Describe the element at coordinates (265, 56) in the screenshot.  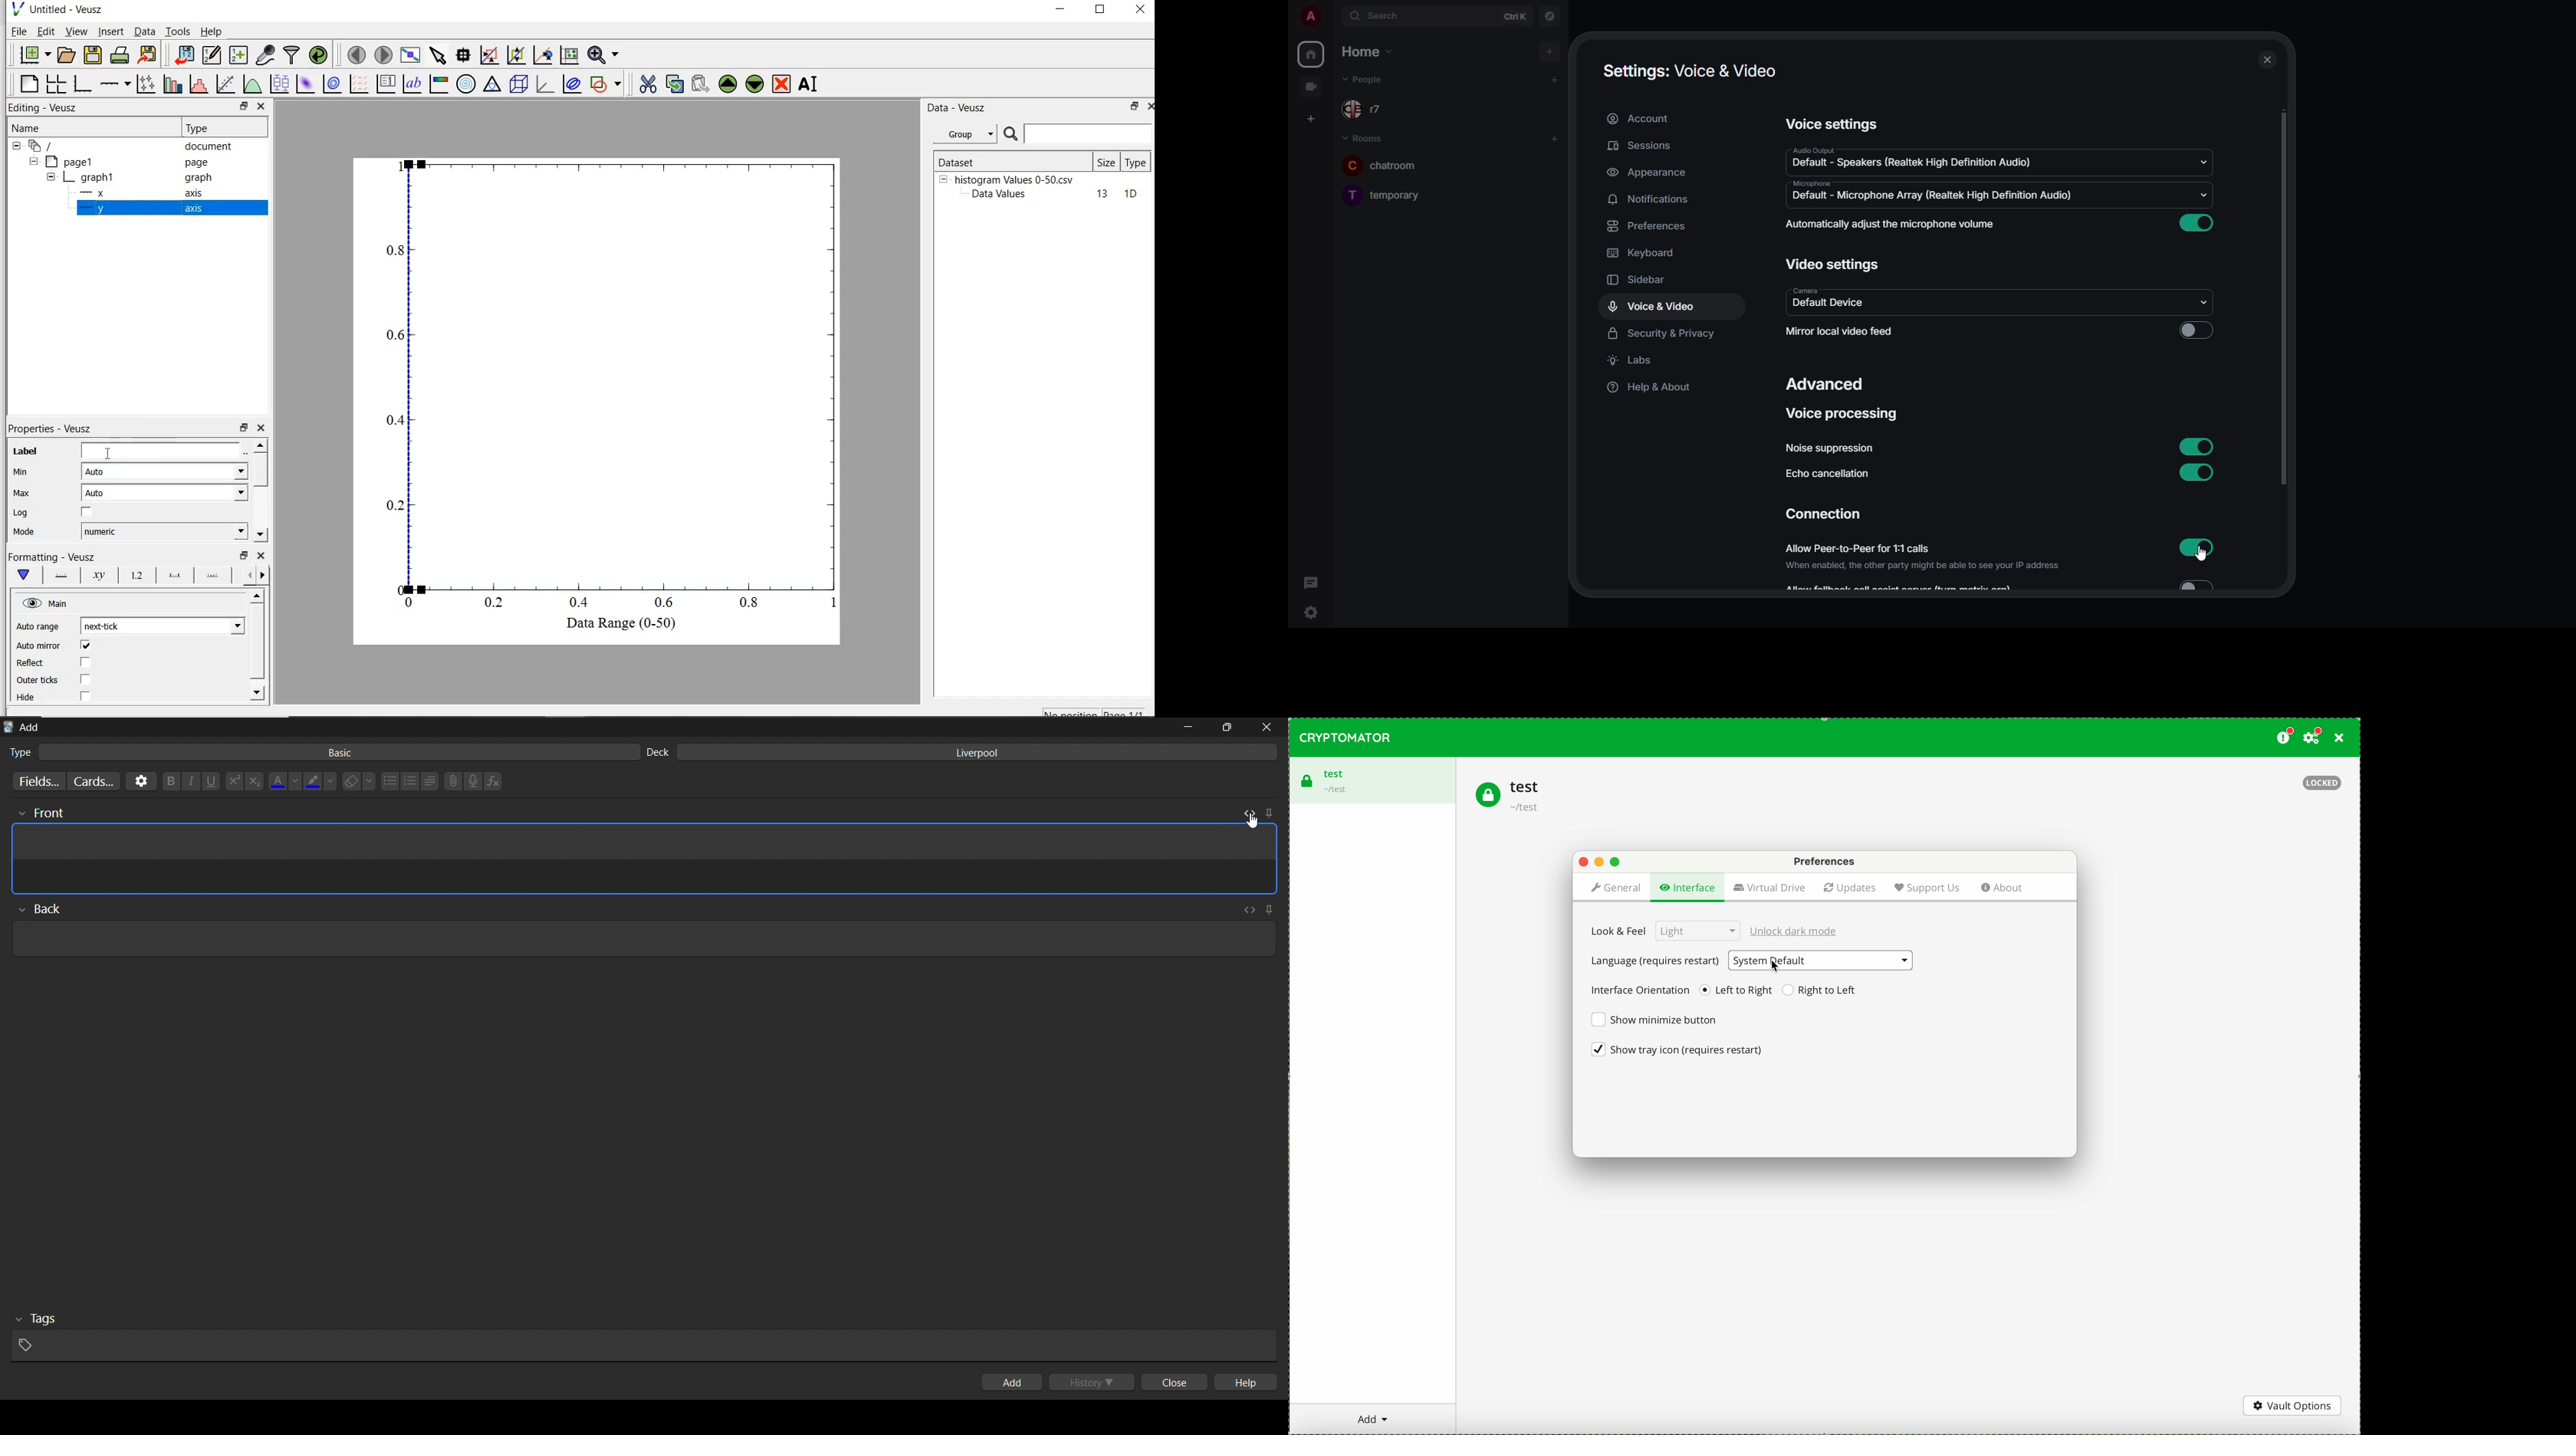
I see `capture remote data` at that location.